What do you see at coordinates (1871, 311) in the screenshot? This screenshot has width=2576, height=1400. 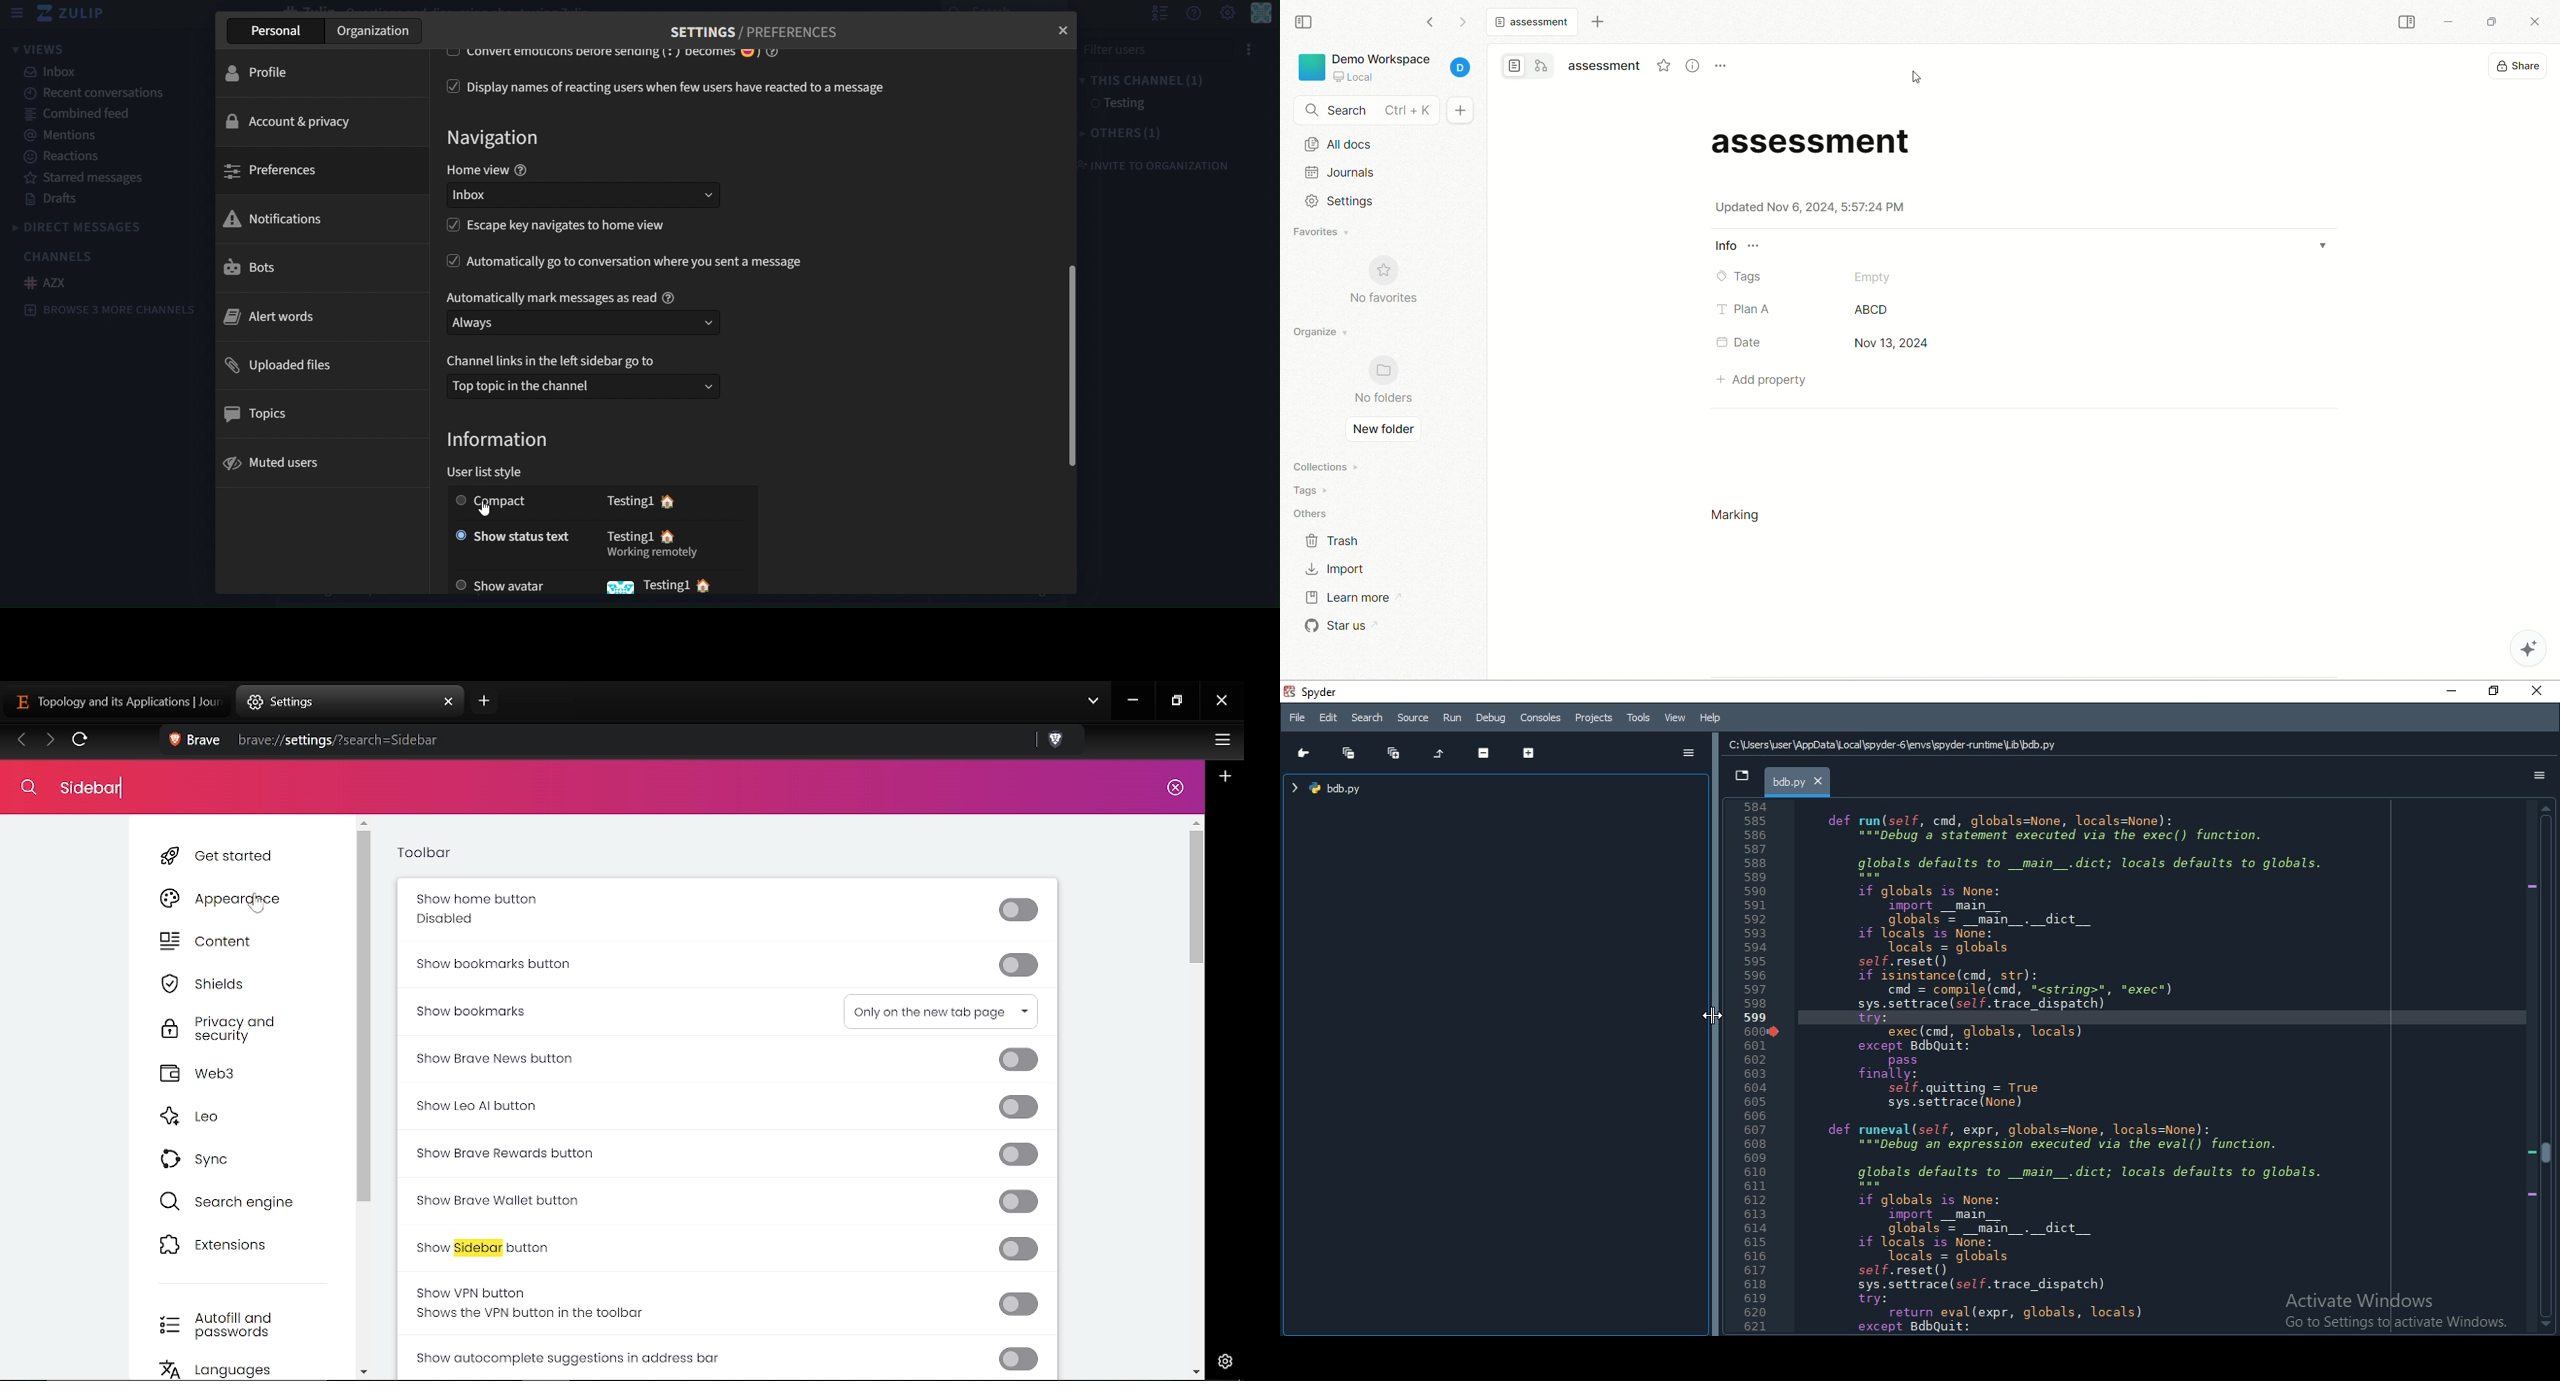 I see `ABCD` at bounding box center [1871, 311].